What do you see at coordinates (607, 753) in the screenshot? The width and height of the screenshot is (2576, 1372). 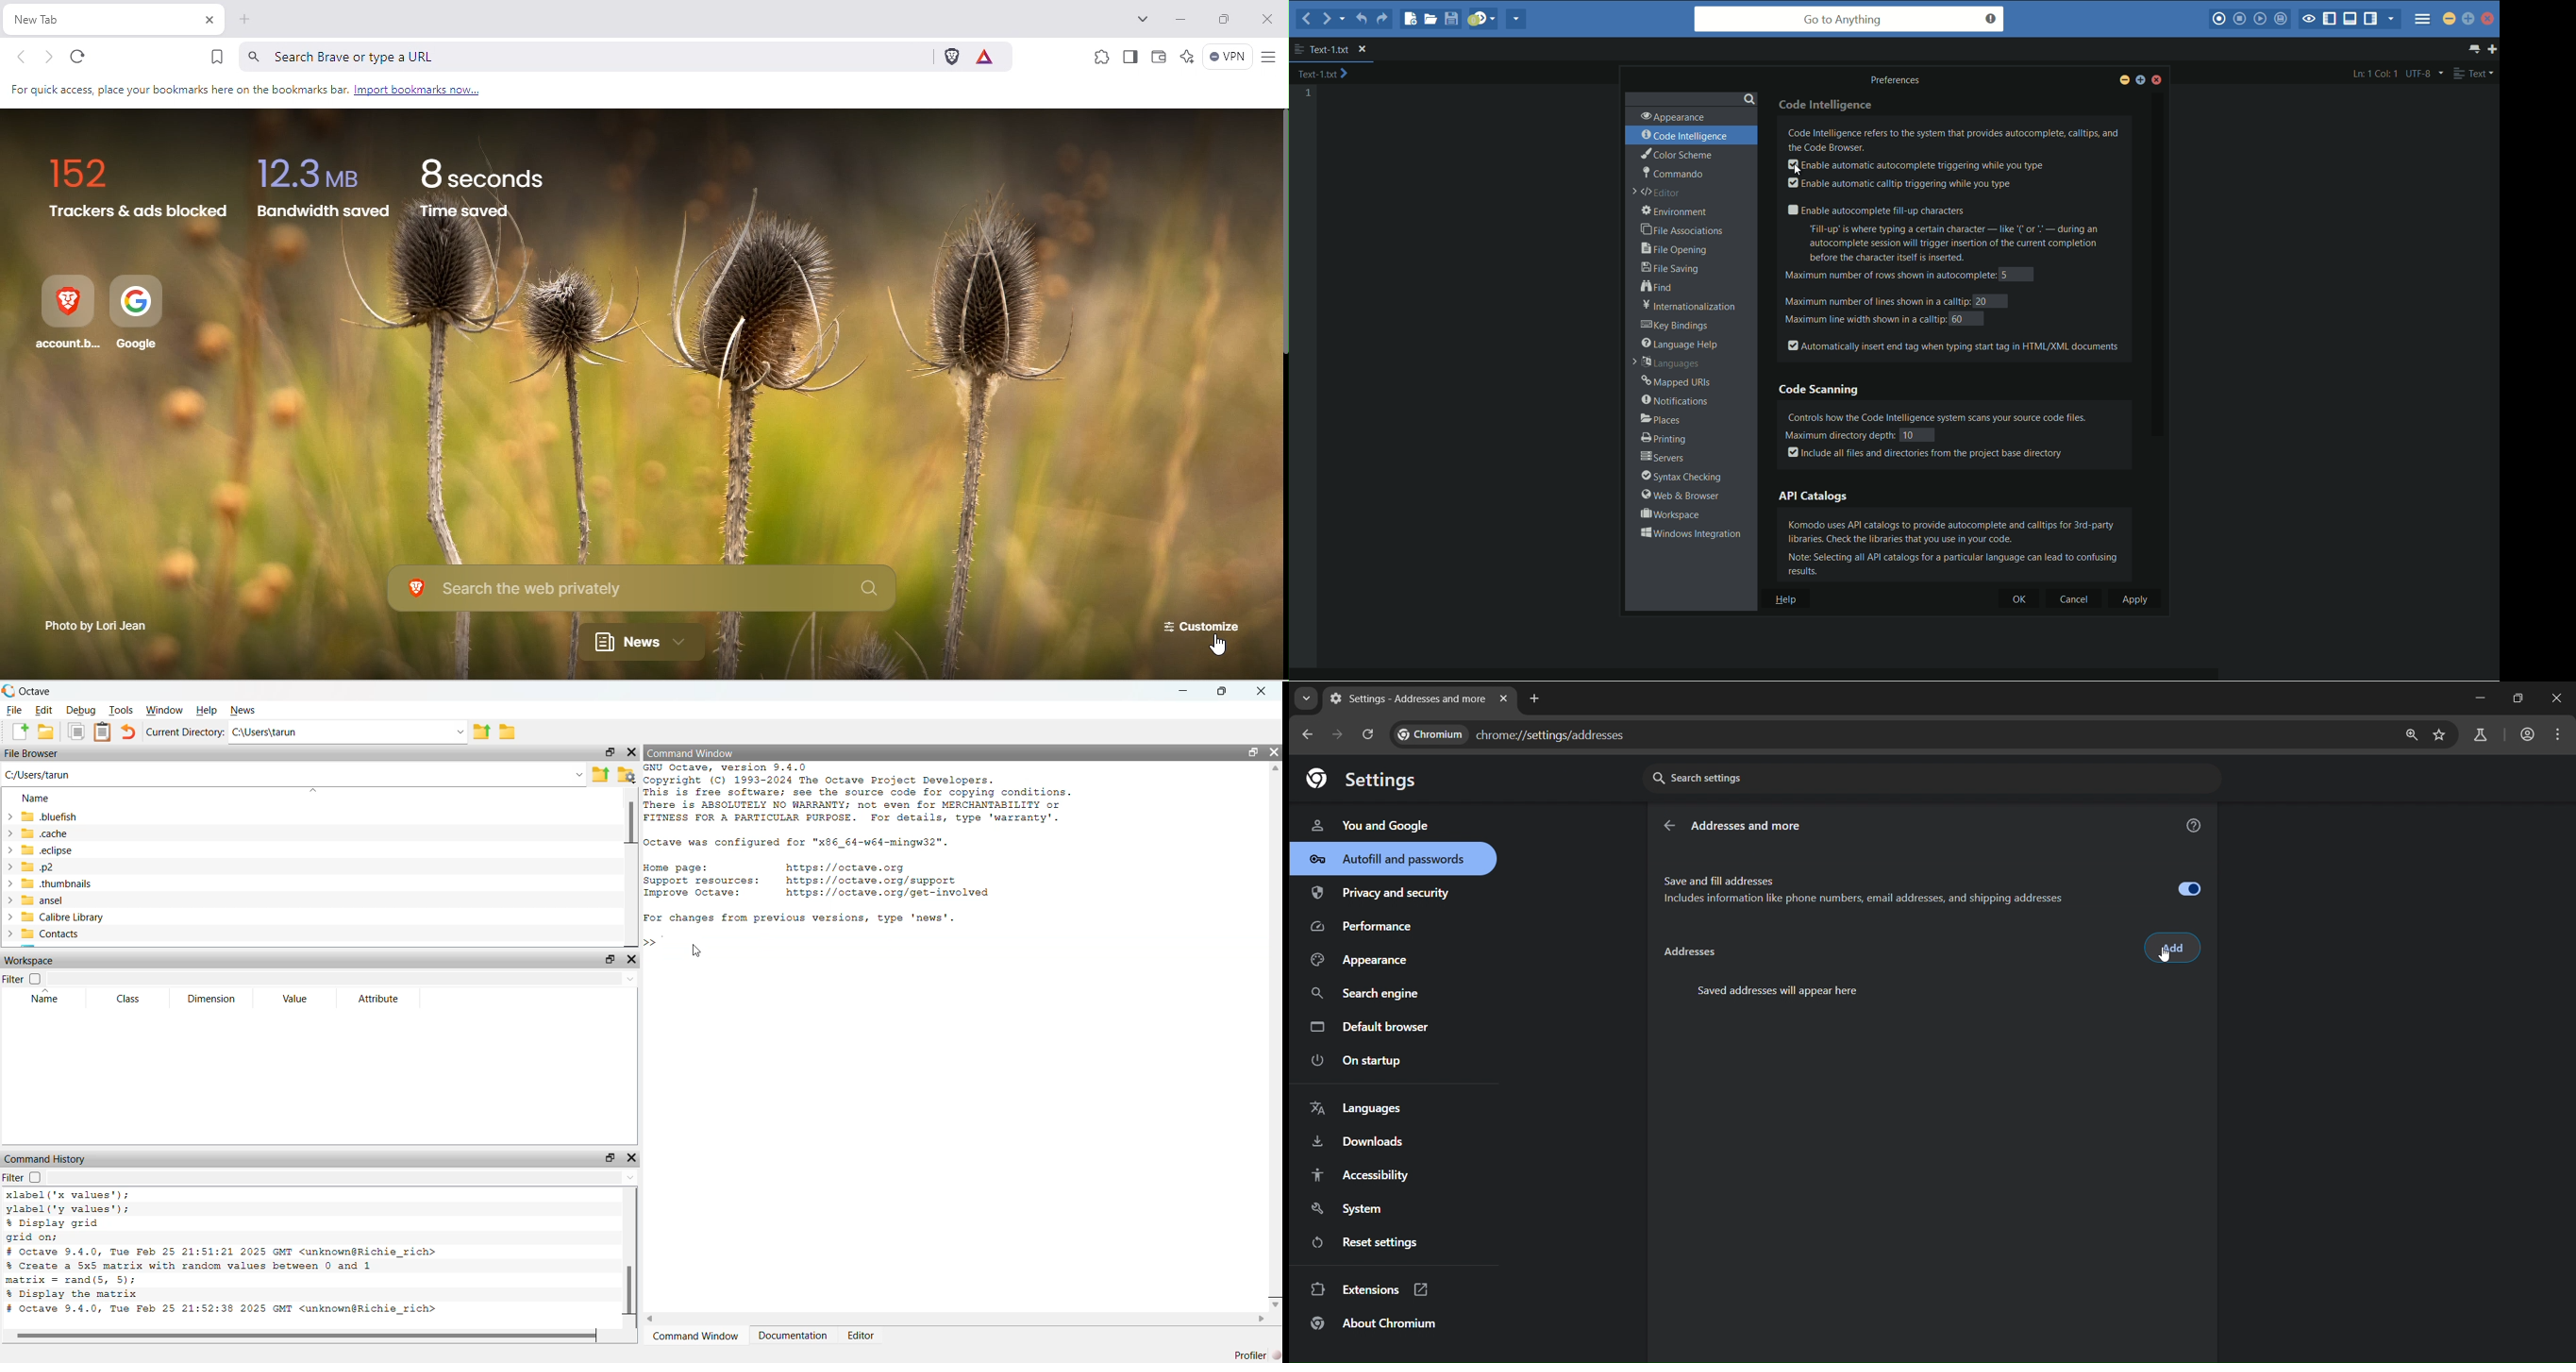 I see `maximise` at bounding box center [607, 753].